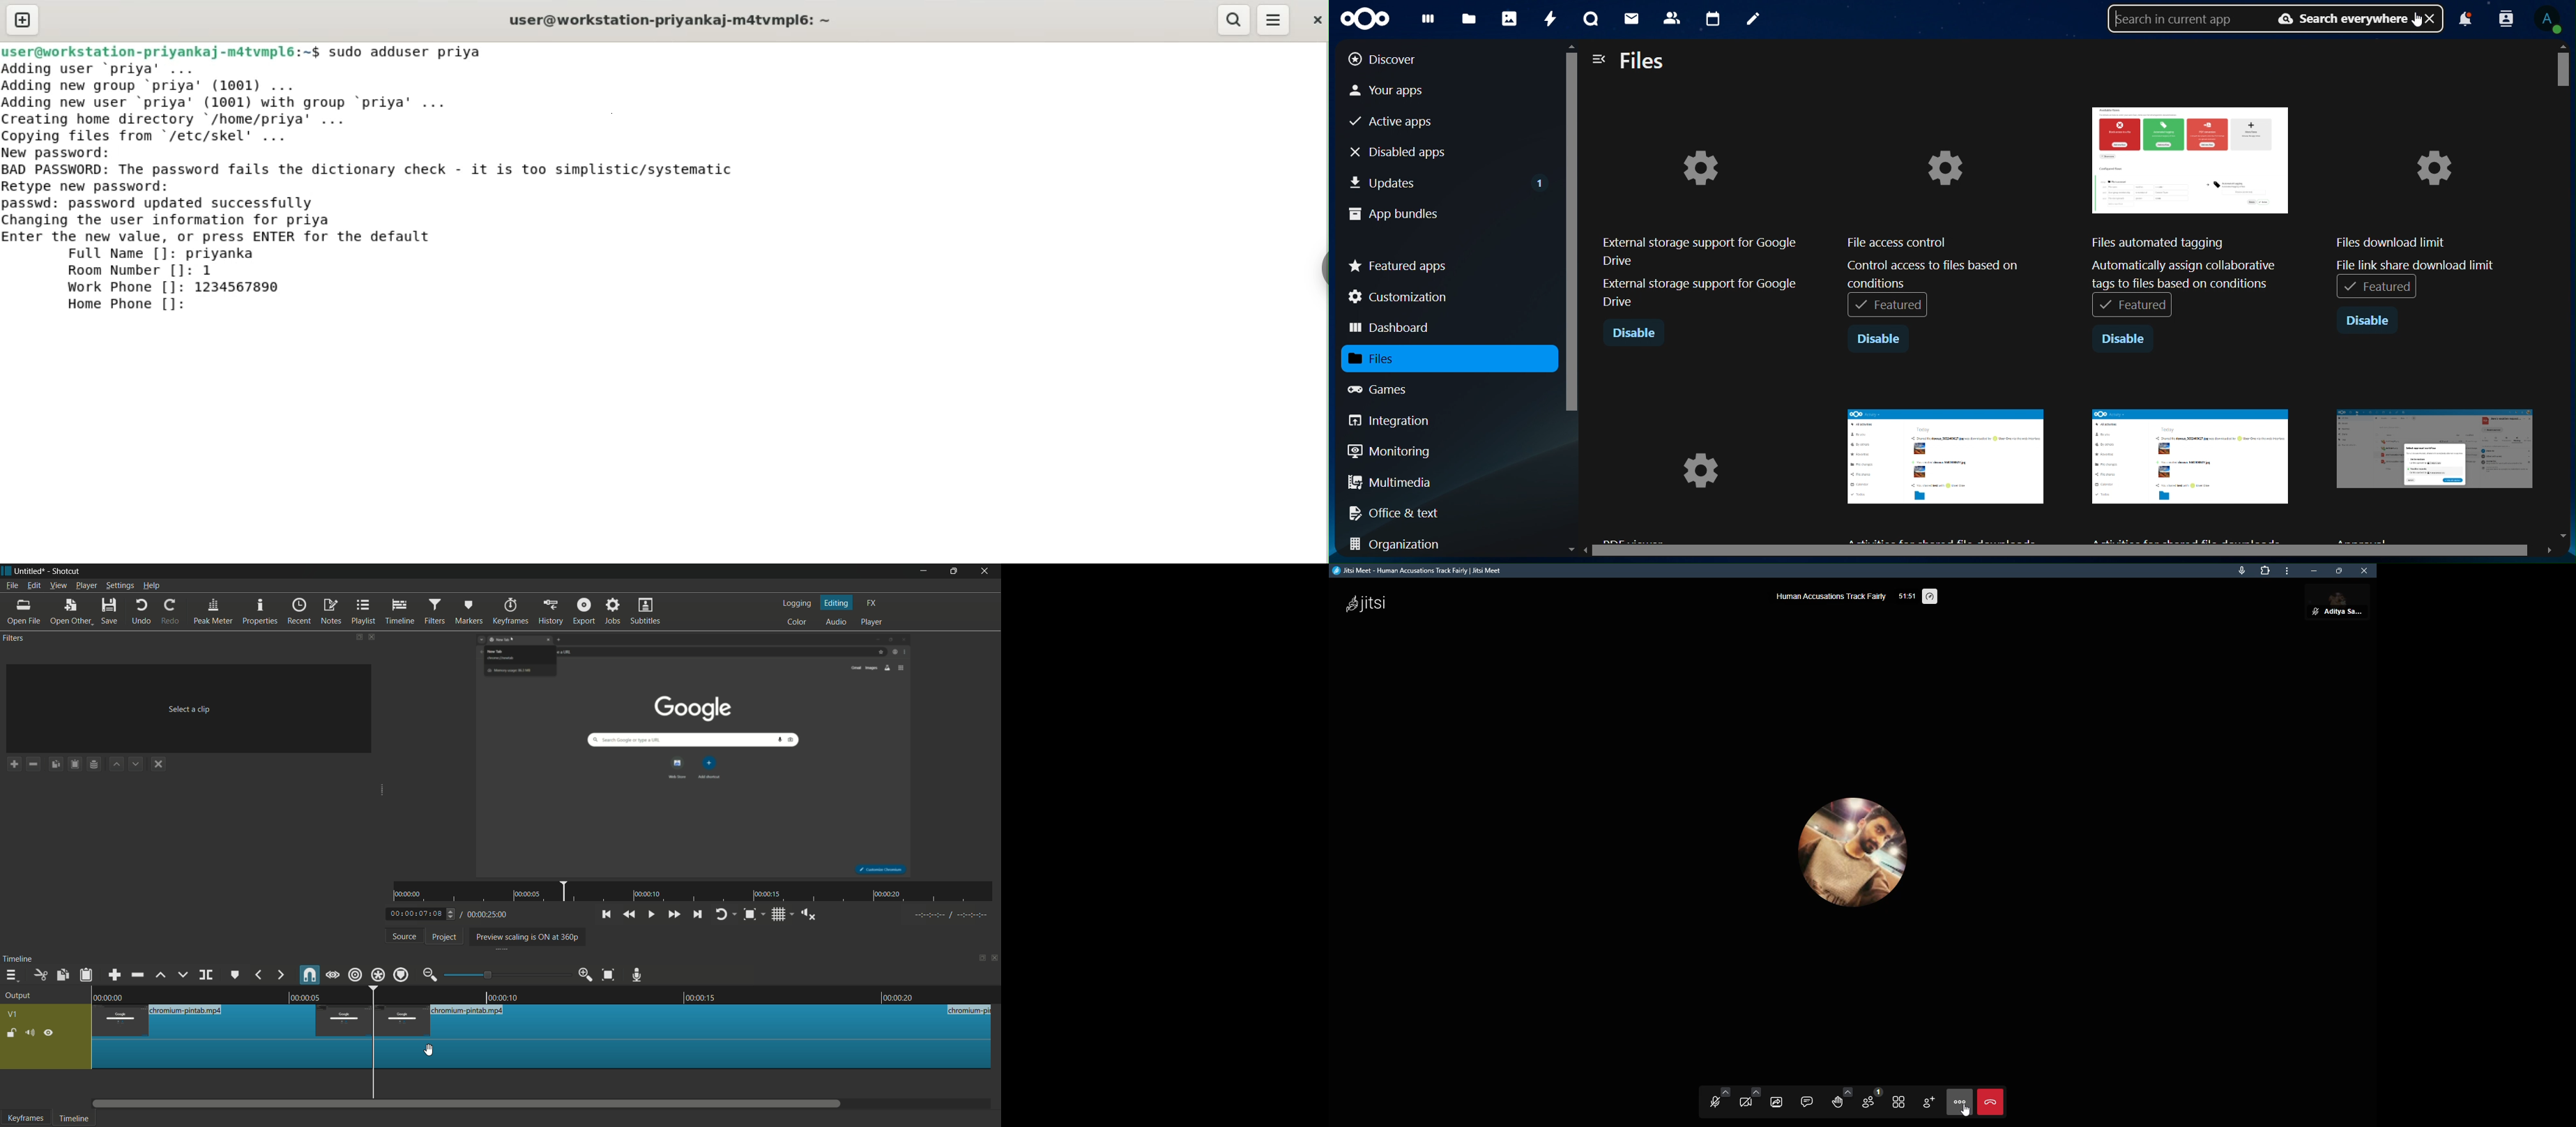 This screenshot has width=2576, height=1148. I want to click on featured apps, so click(1399, 263).